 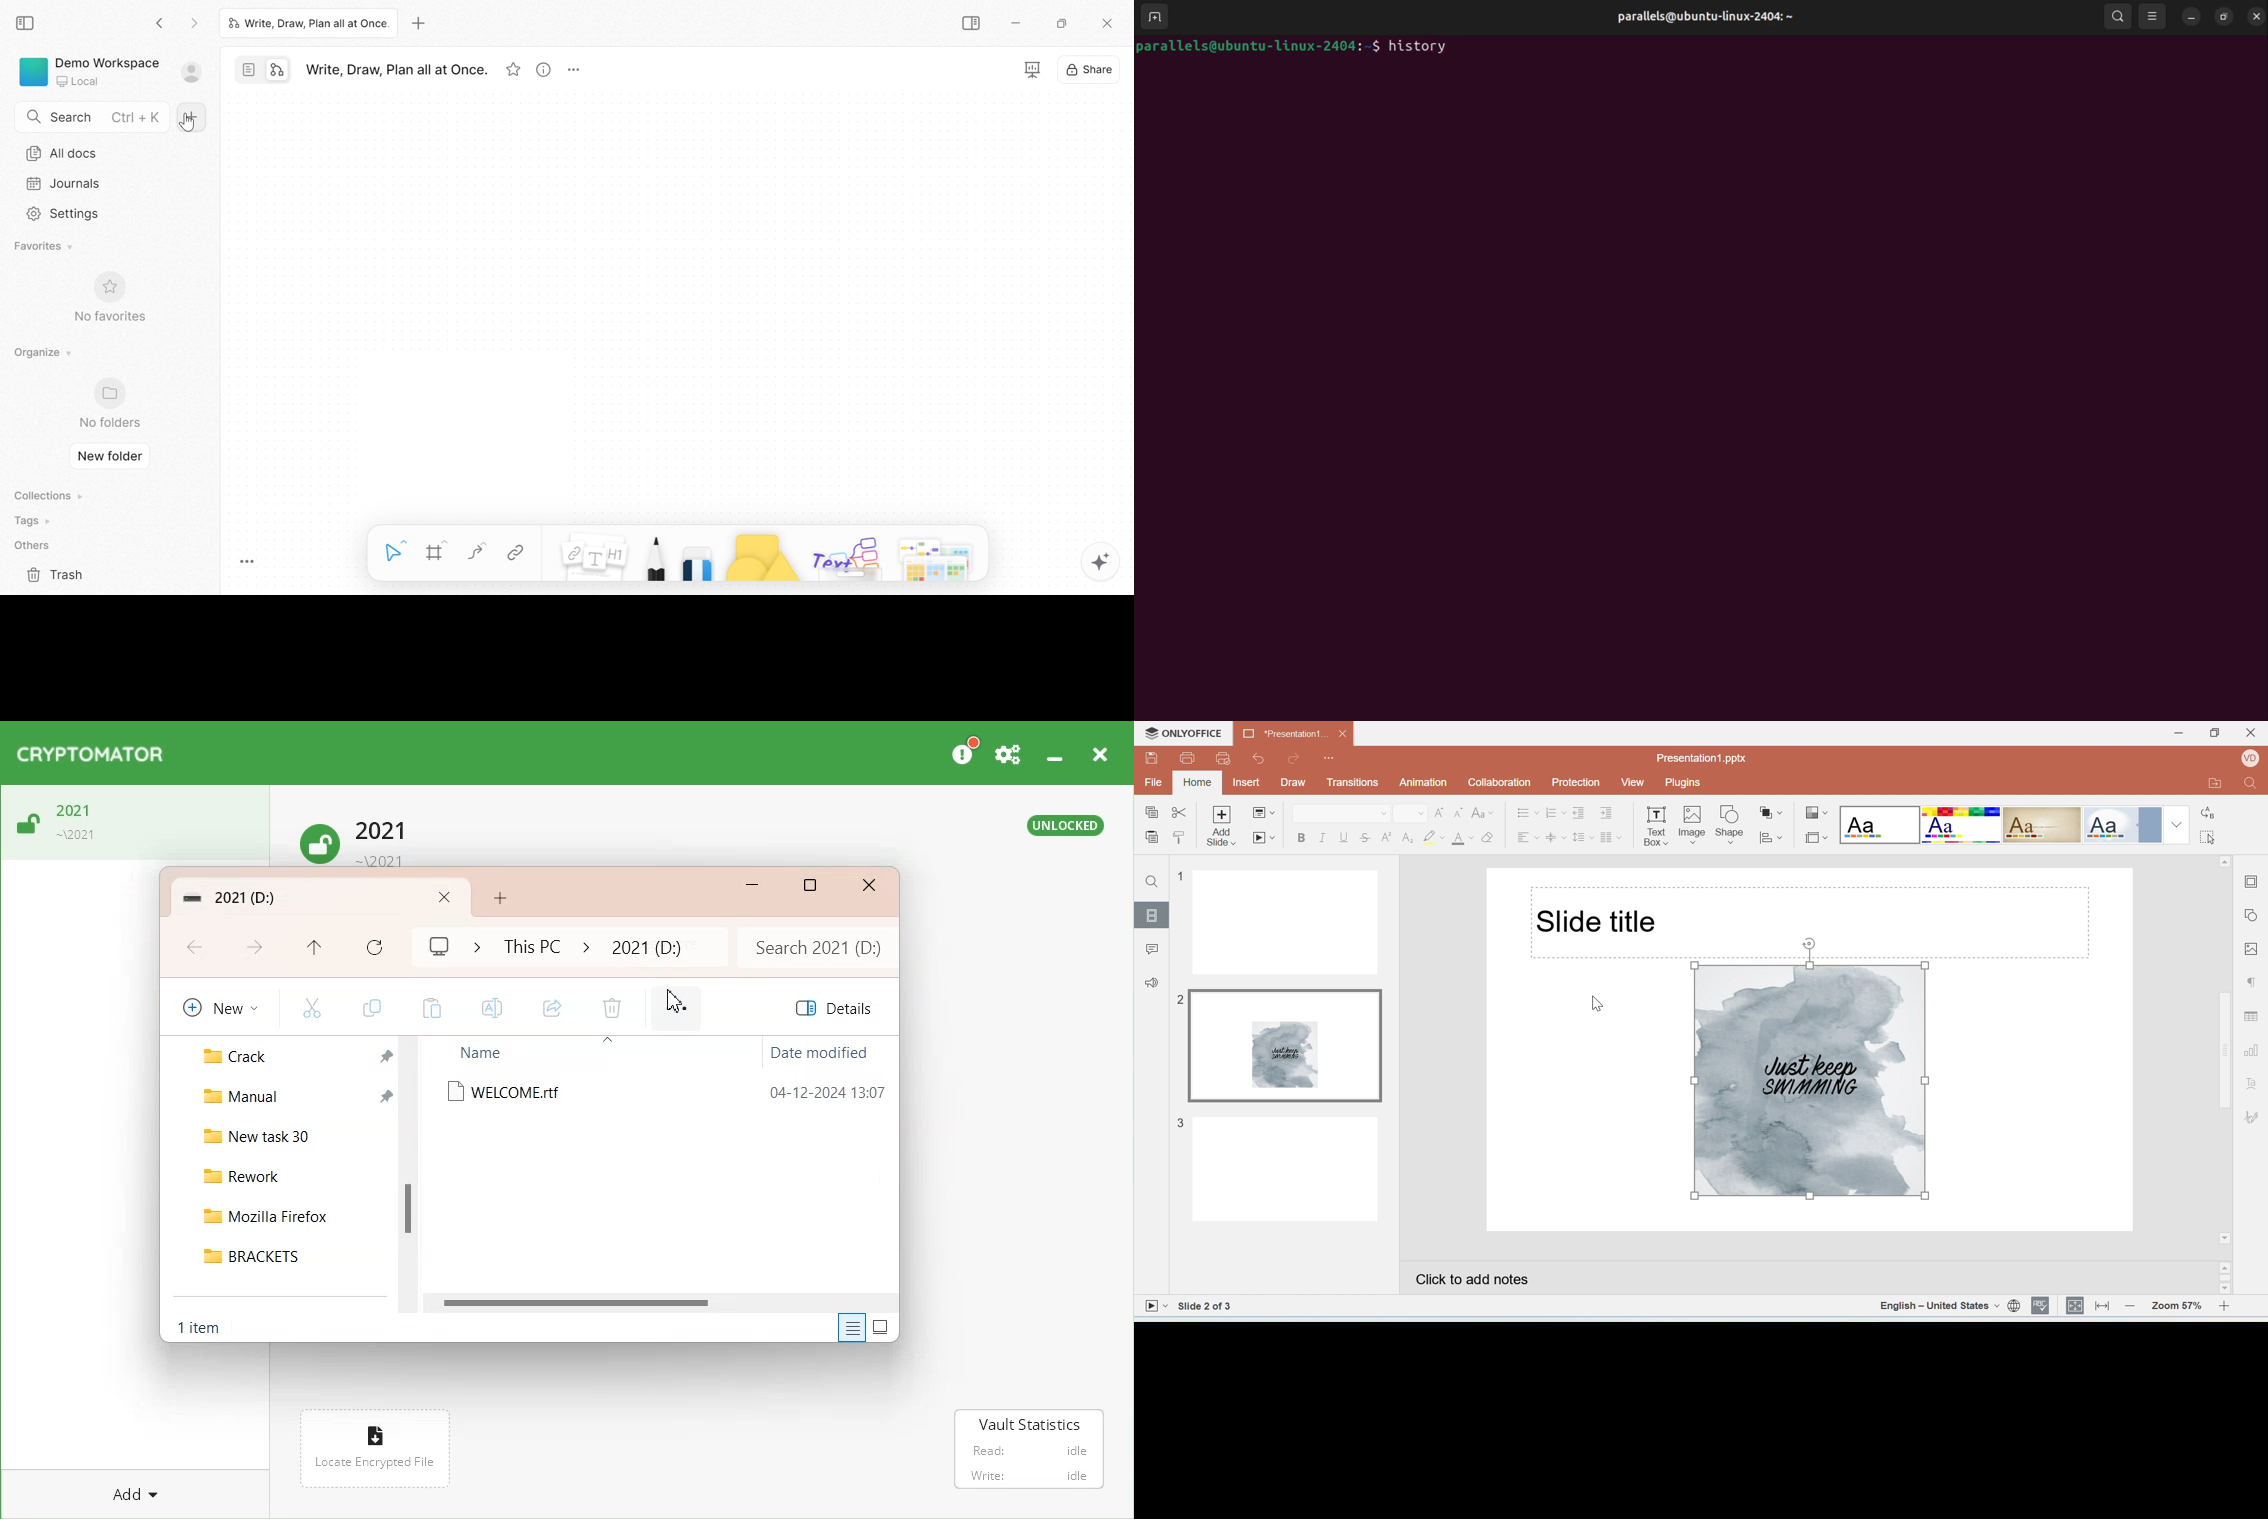 What do you see at coordinates (64, 184) in the screenshot?
I see `Journals` at bounding box center [64, 184].